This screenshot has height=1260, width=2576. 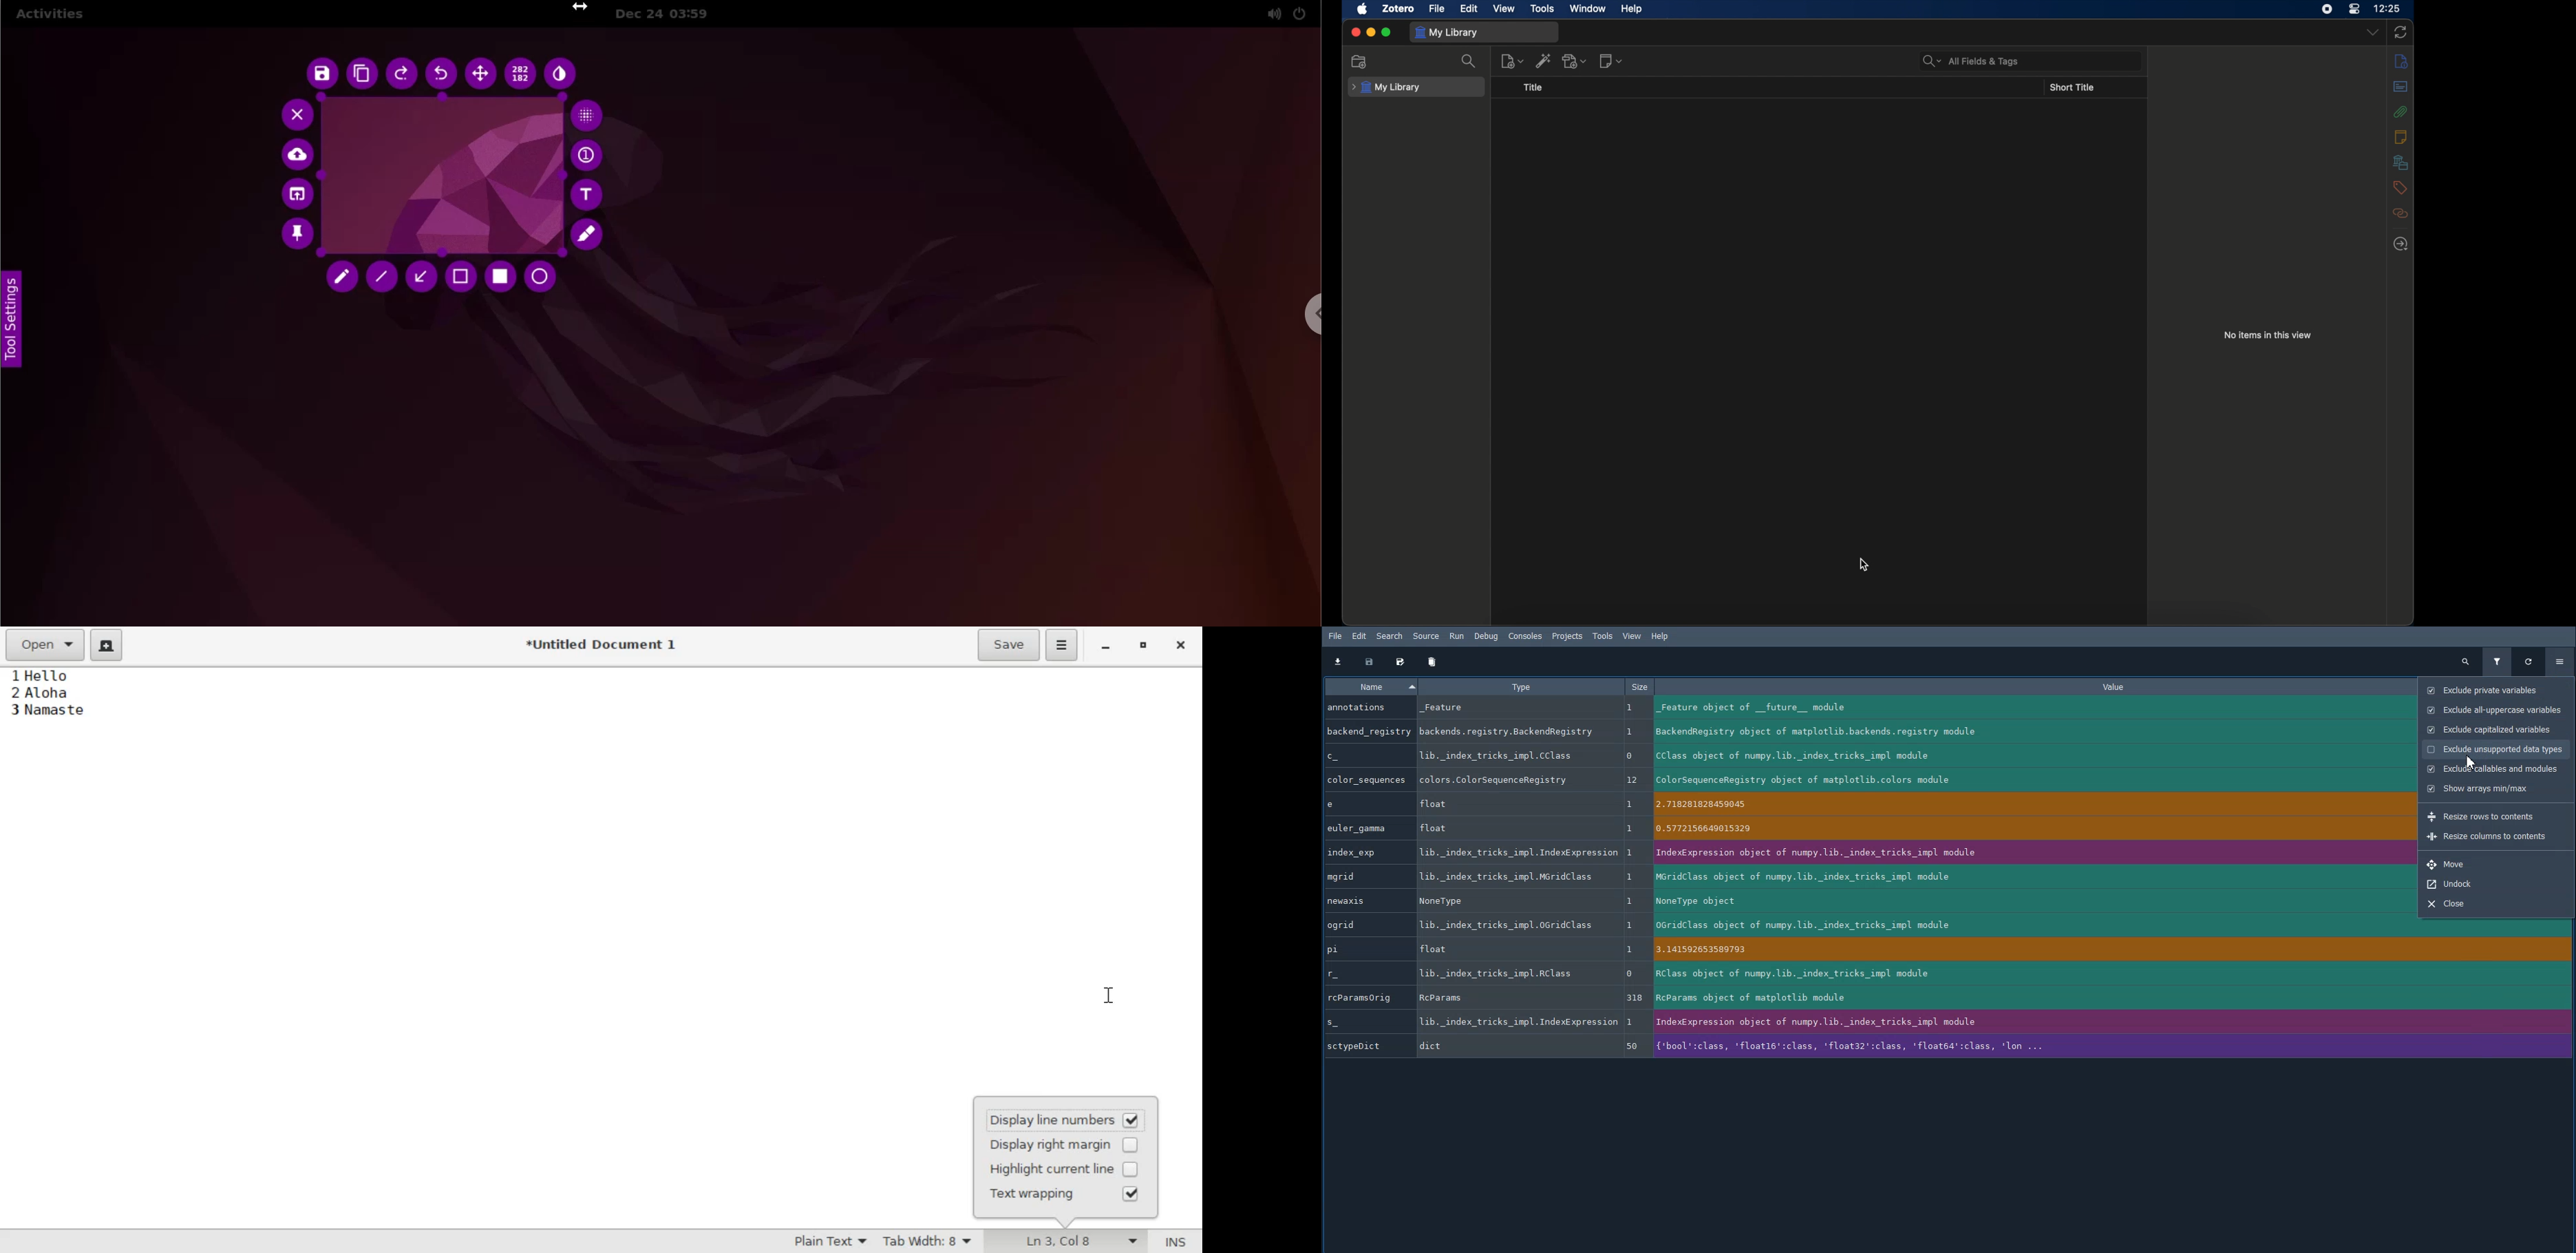 I want to click on type value, so click(x=1518, y=1022).